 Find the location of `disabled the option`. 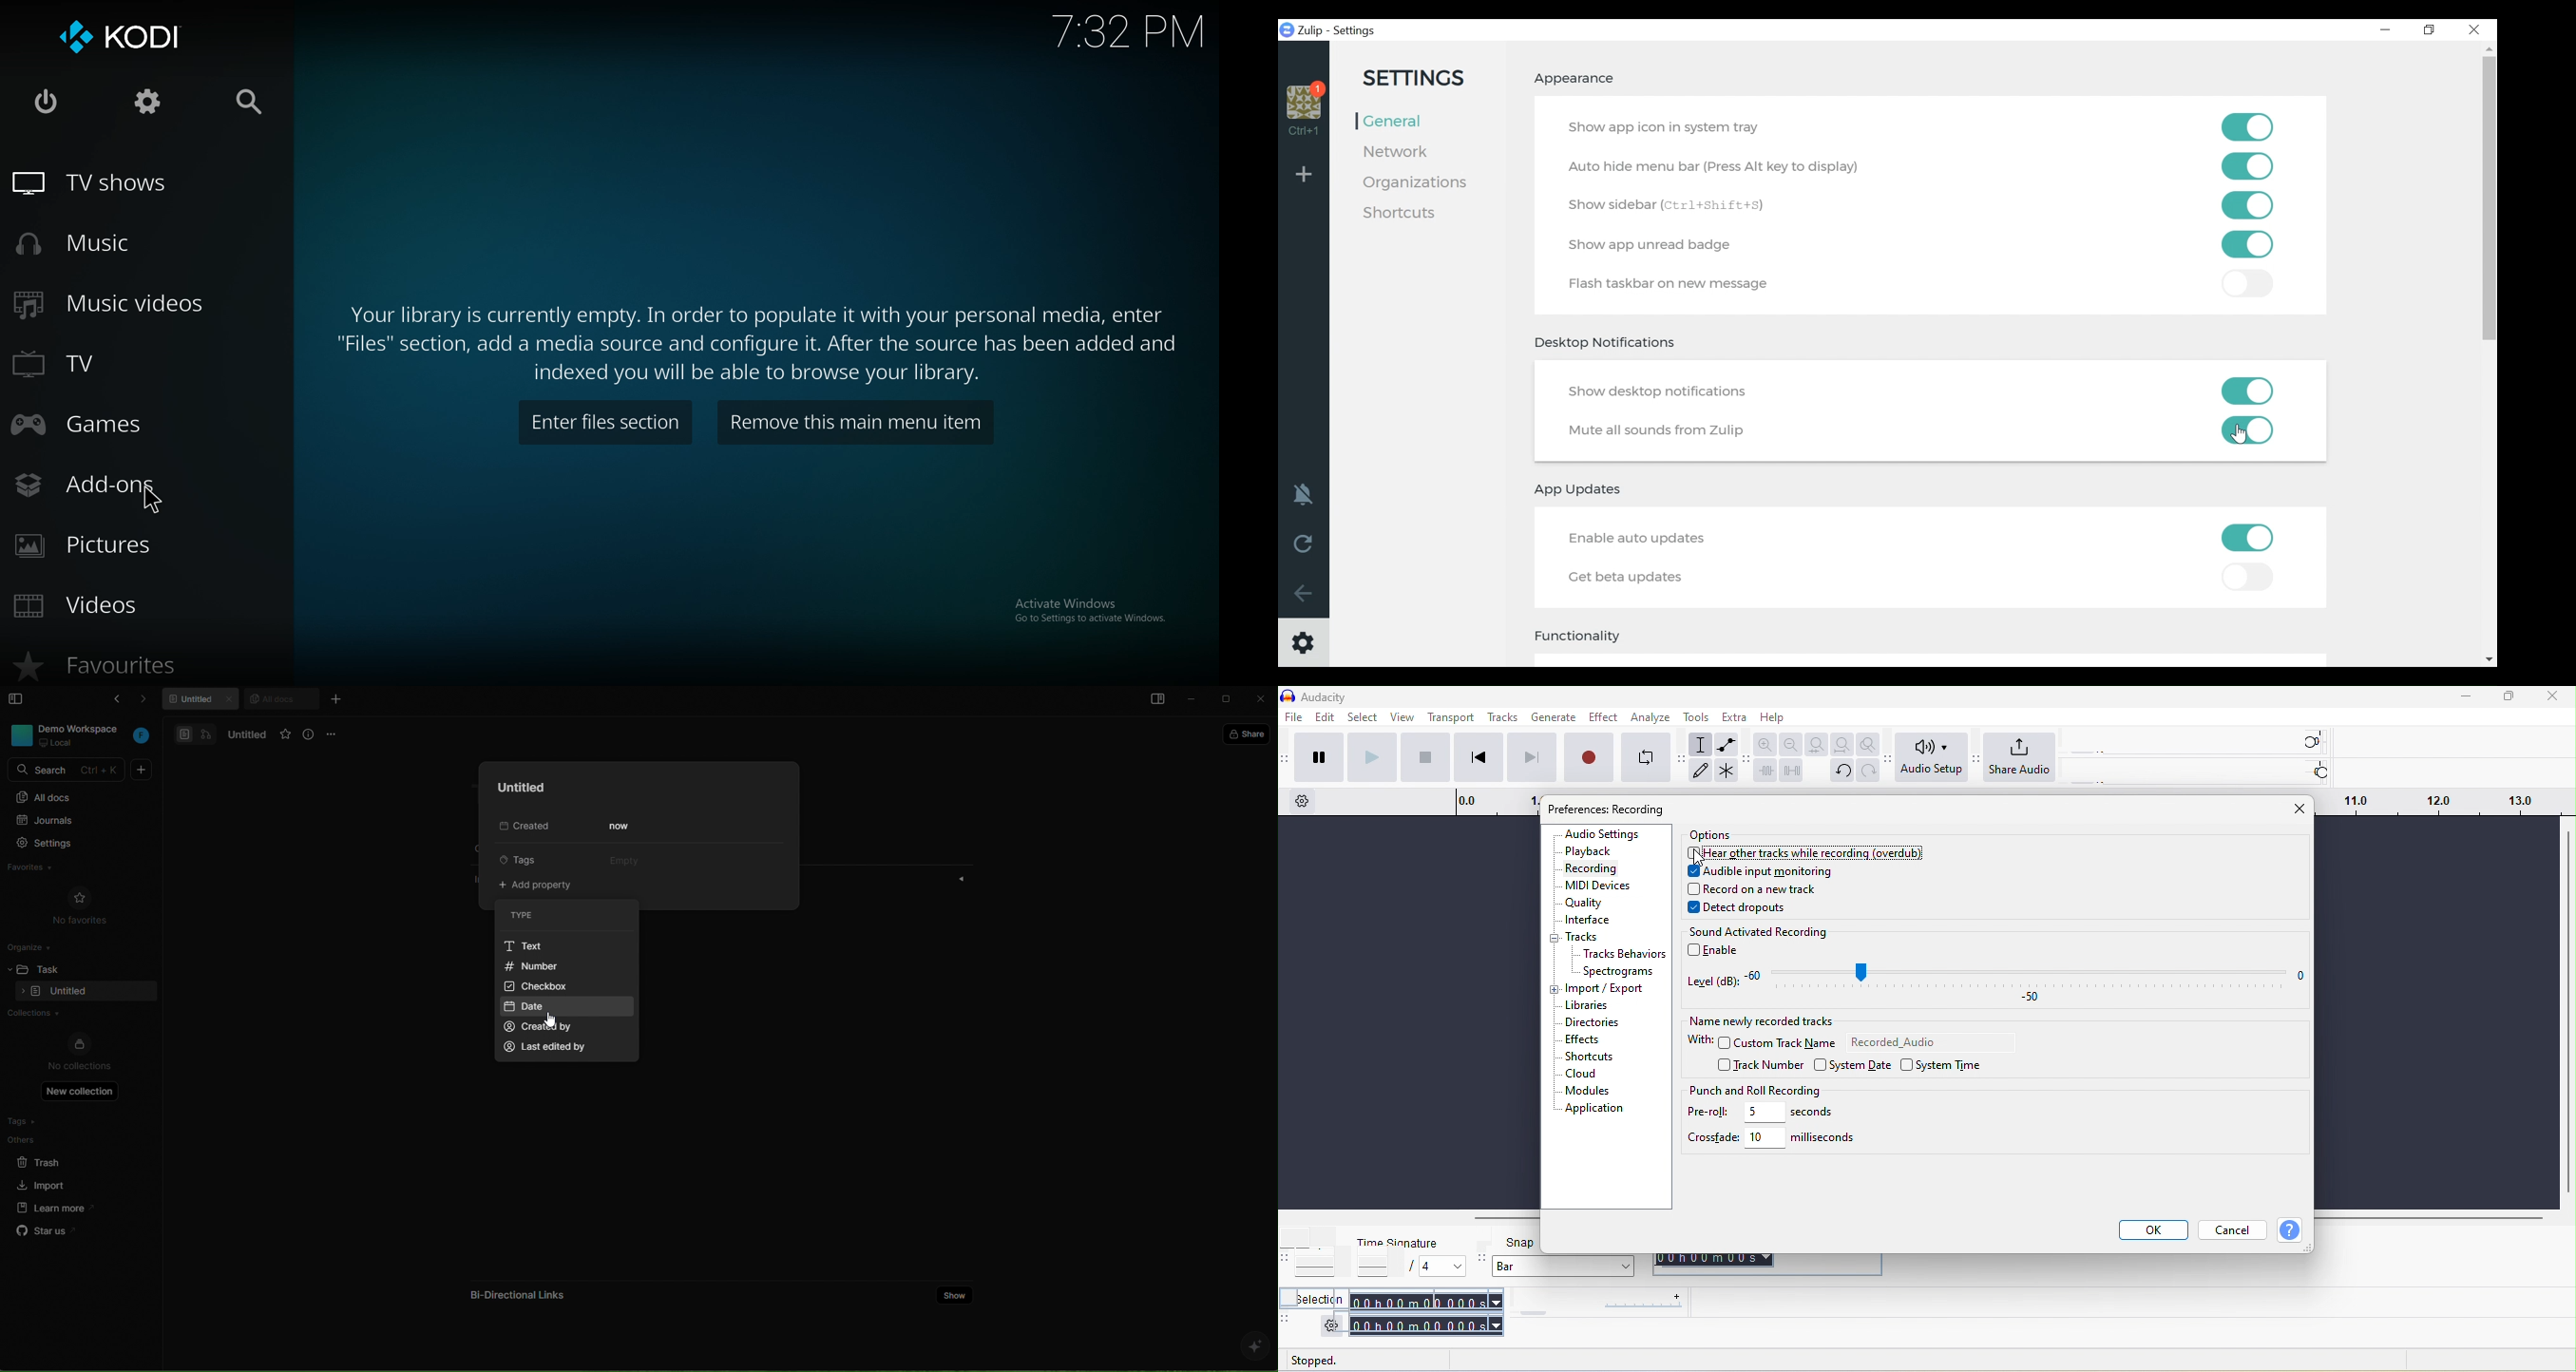

disabled the option is located at coordinates (1811, 852).